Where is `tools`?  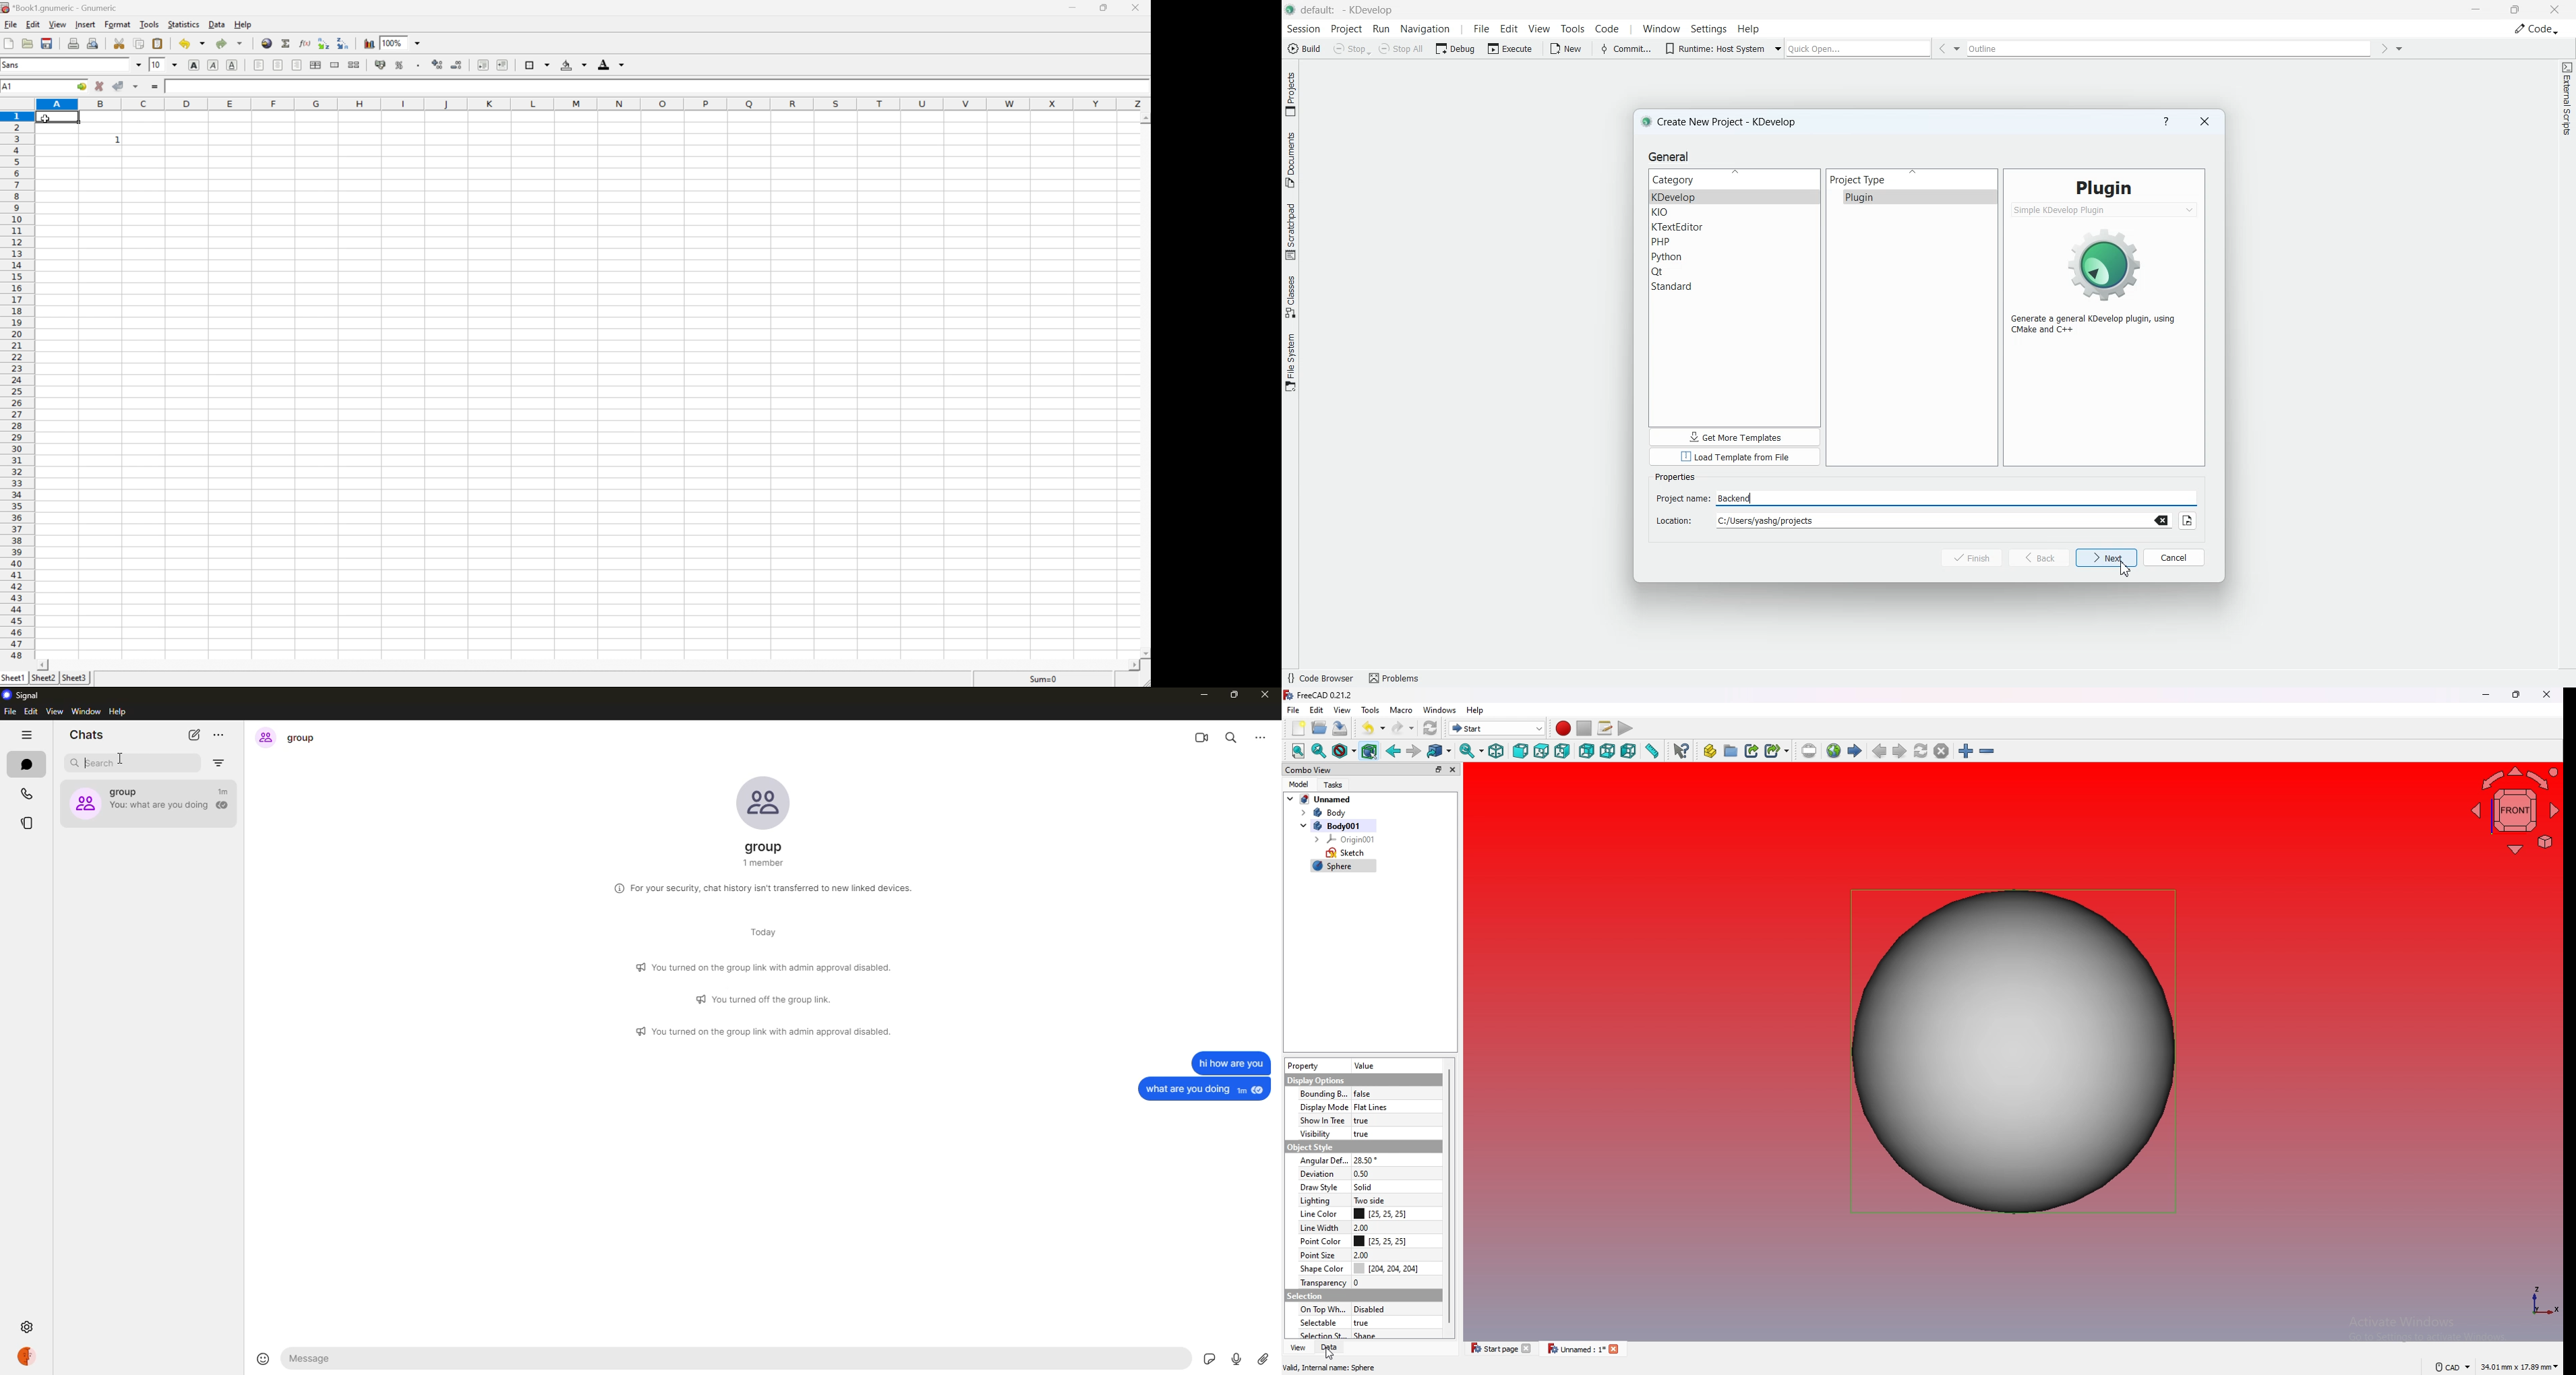 tools is located at coordinates (1371, 710).